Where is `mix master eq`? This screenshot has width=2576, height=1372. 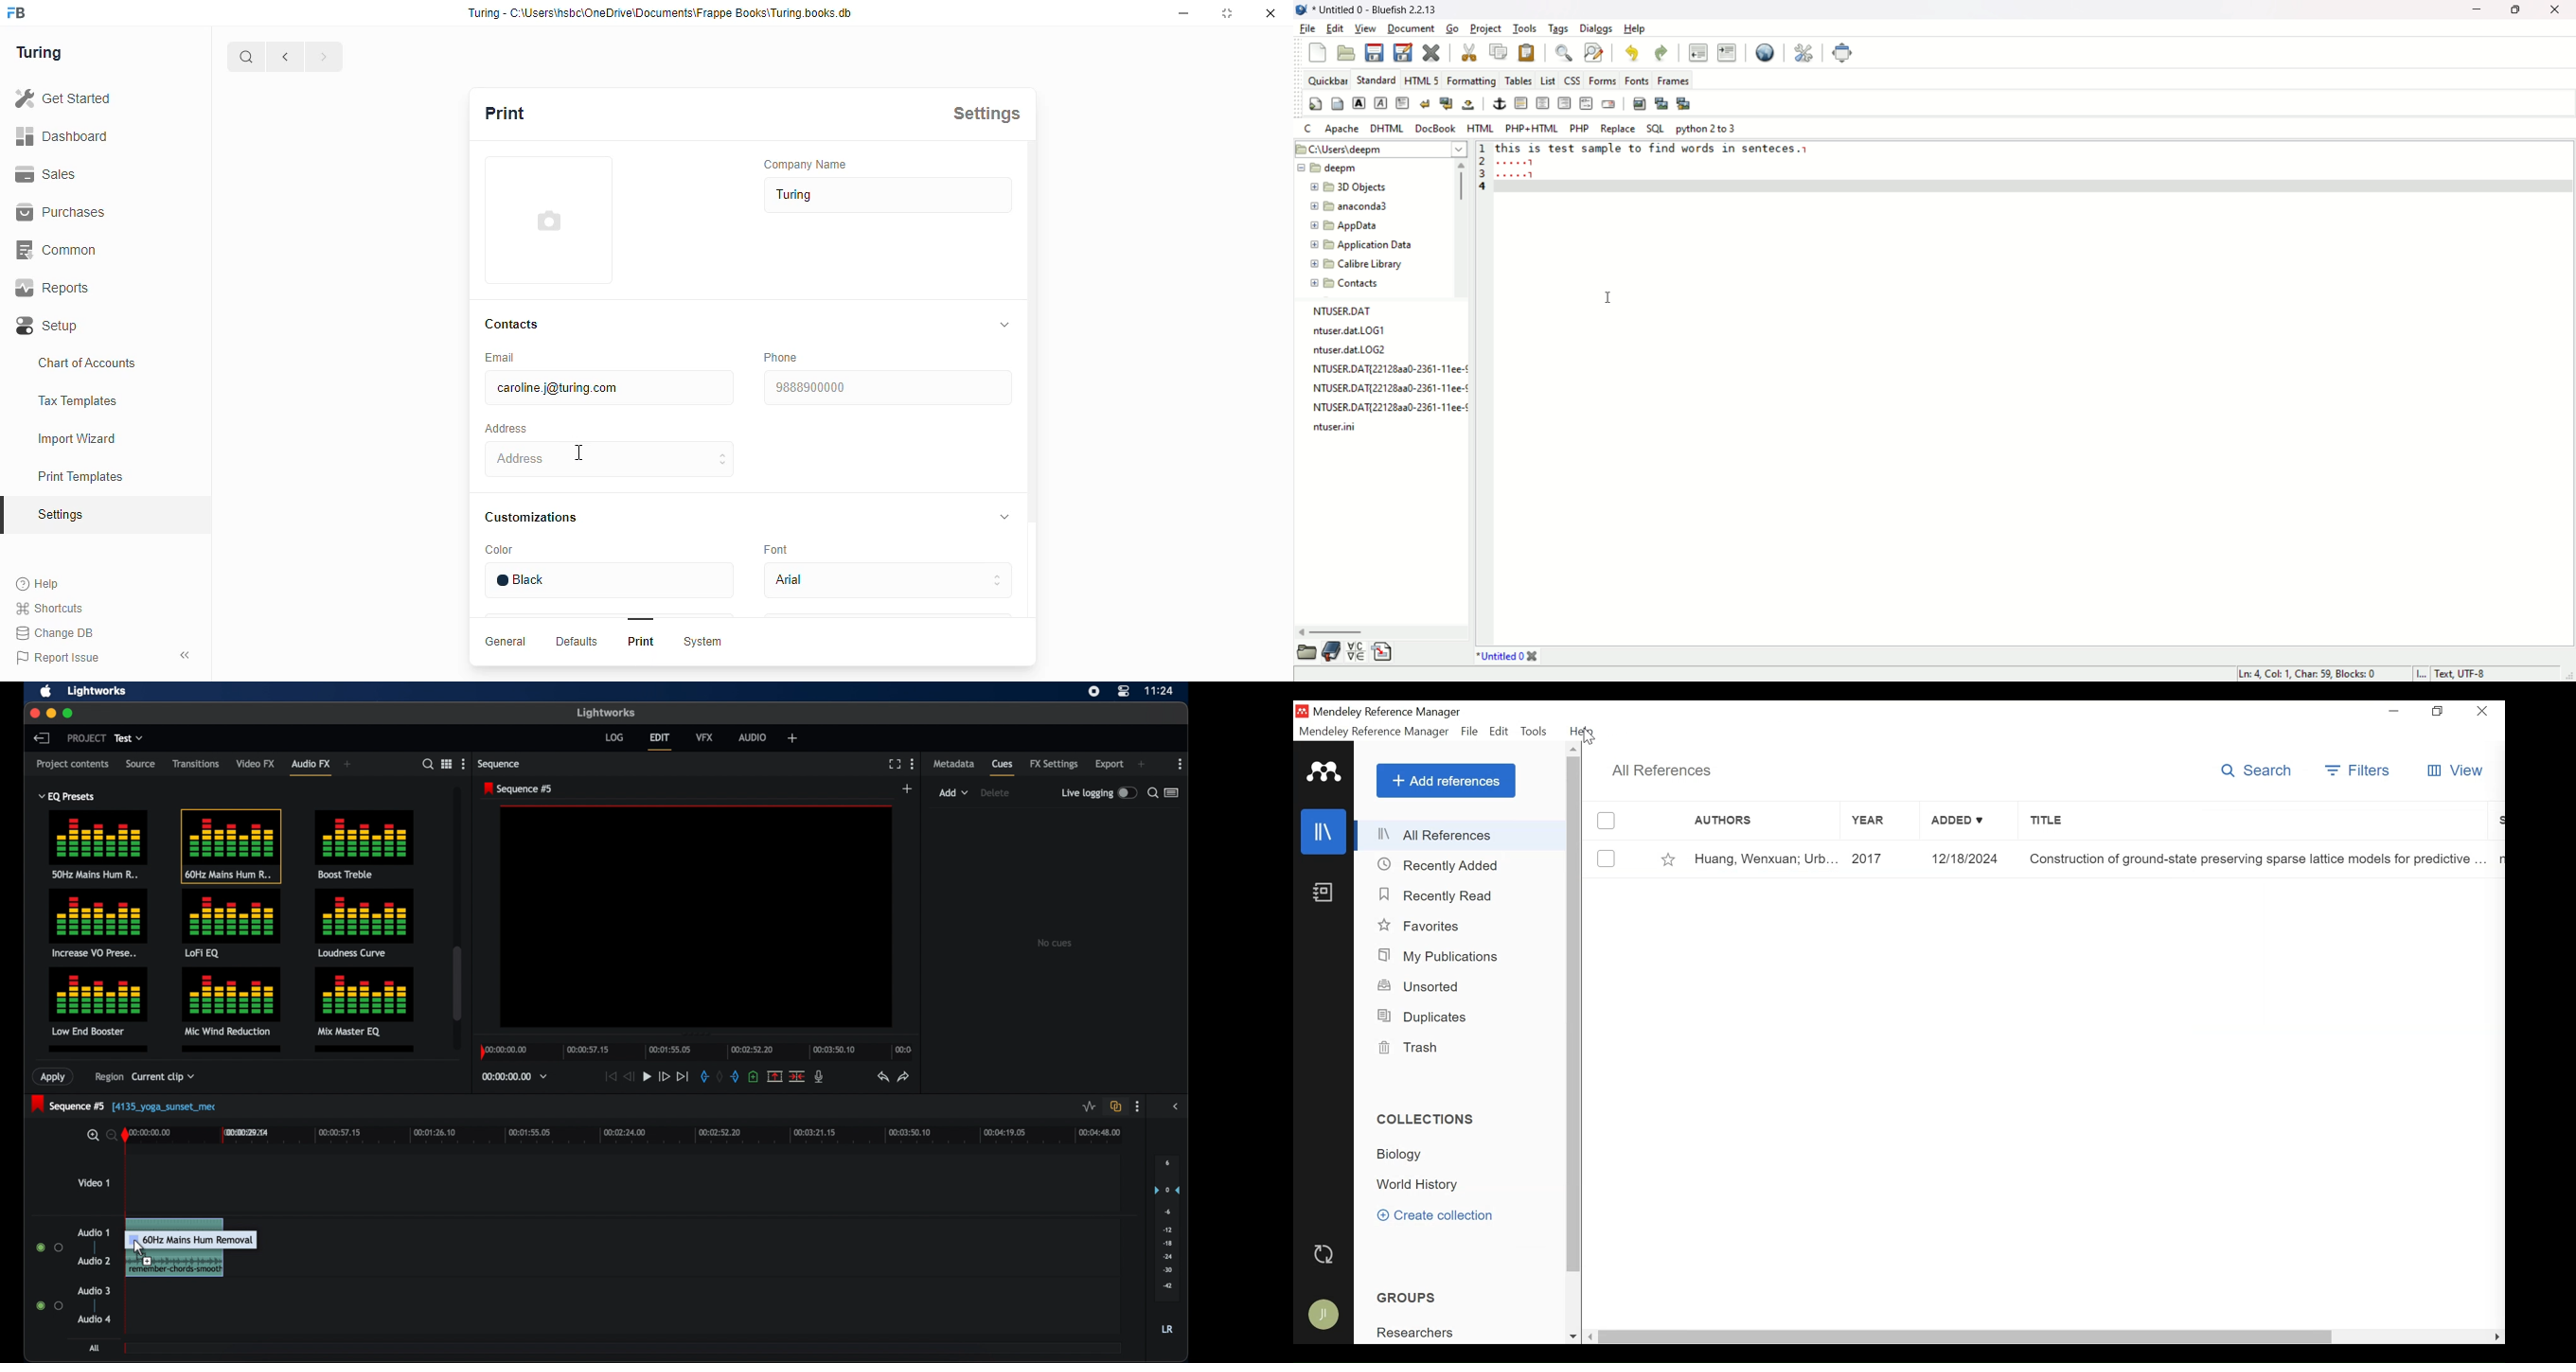
mix master eq is located at coordinates (363, 1000).